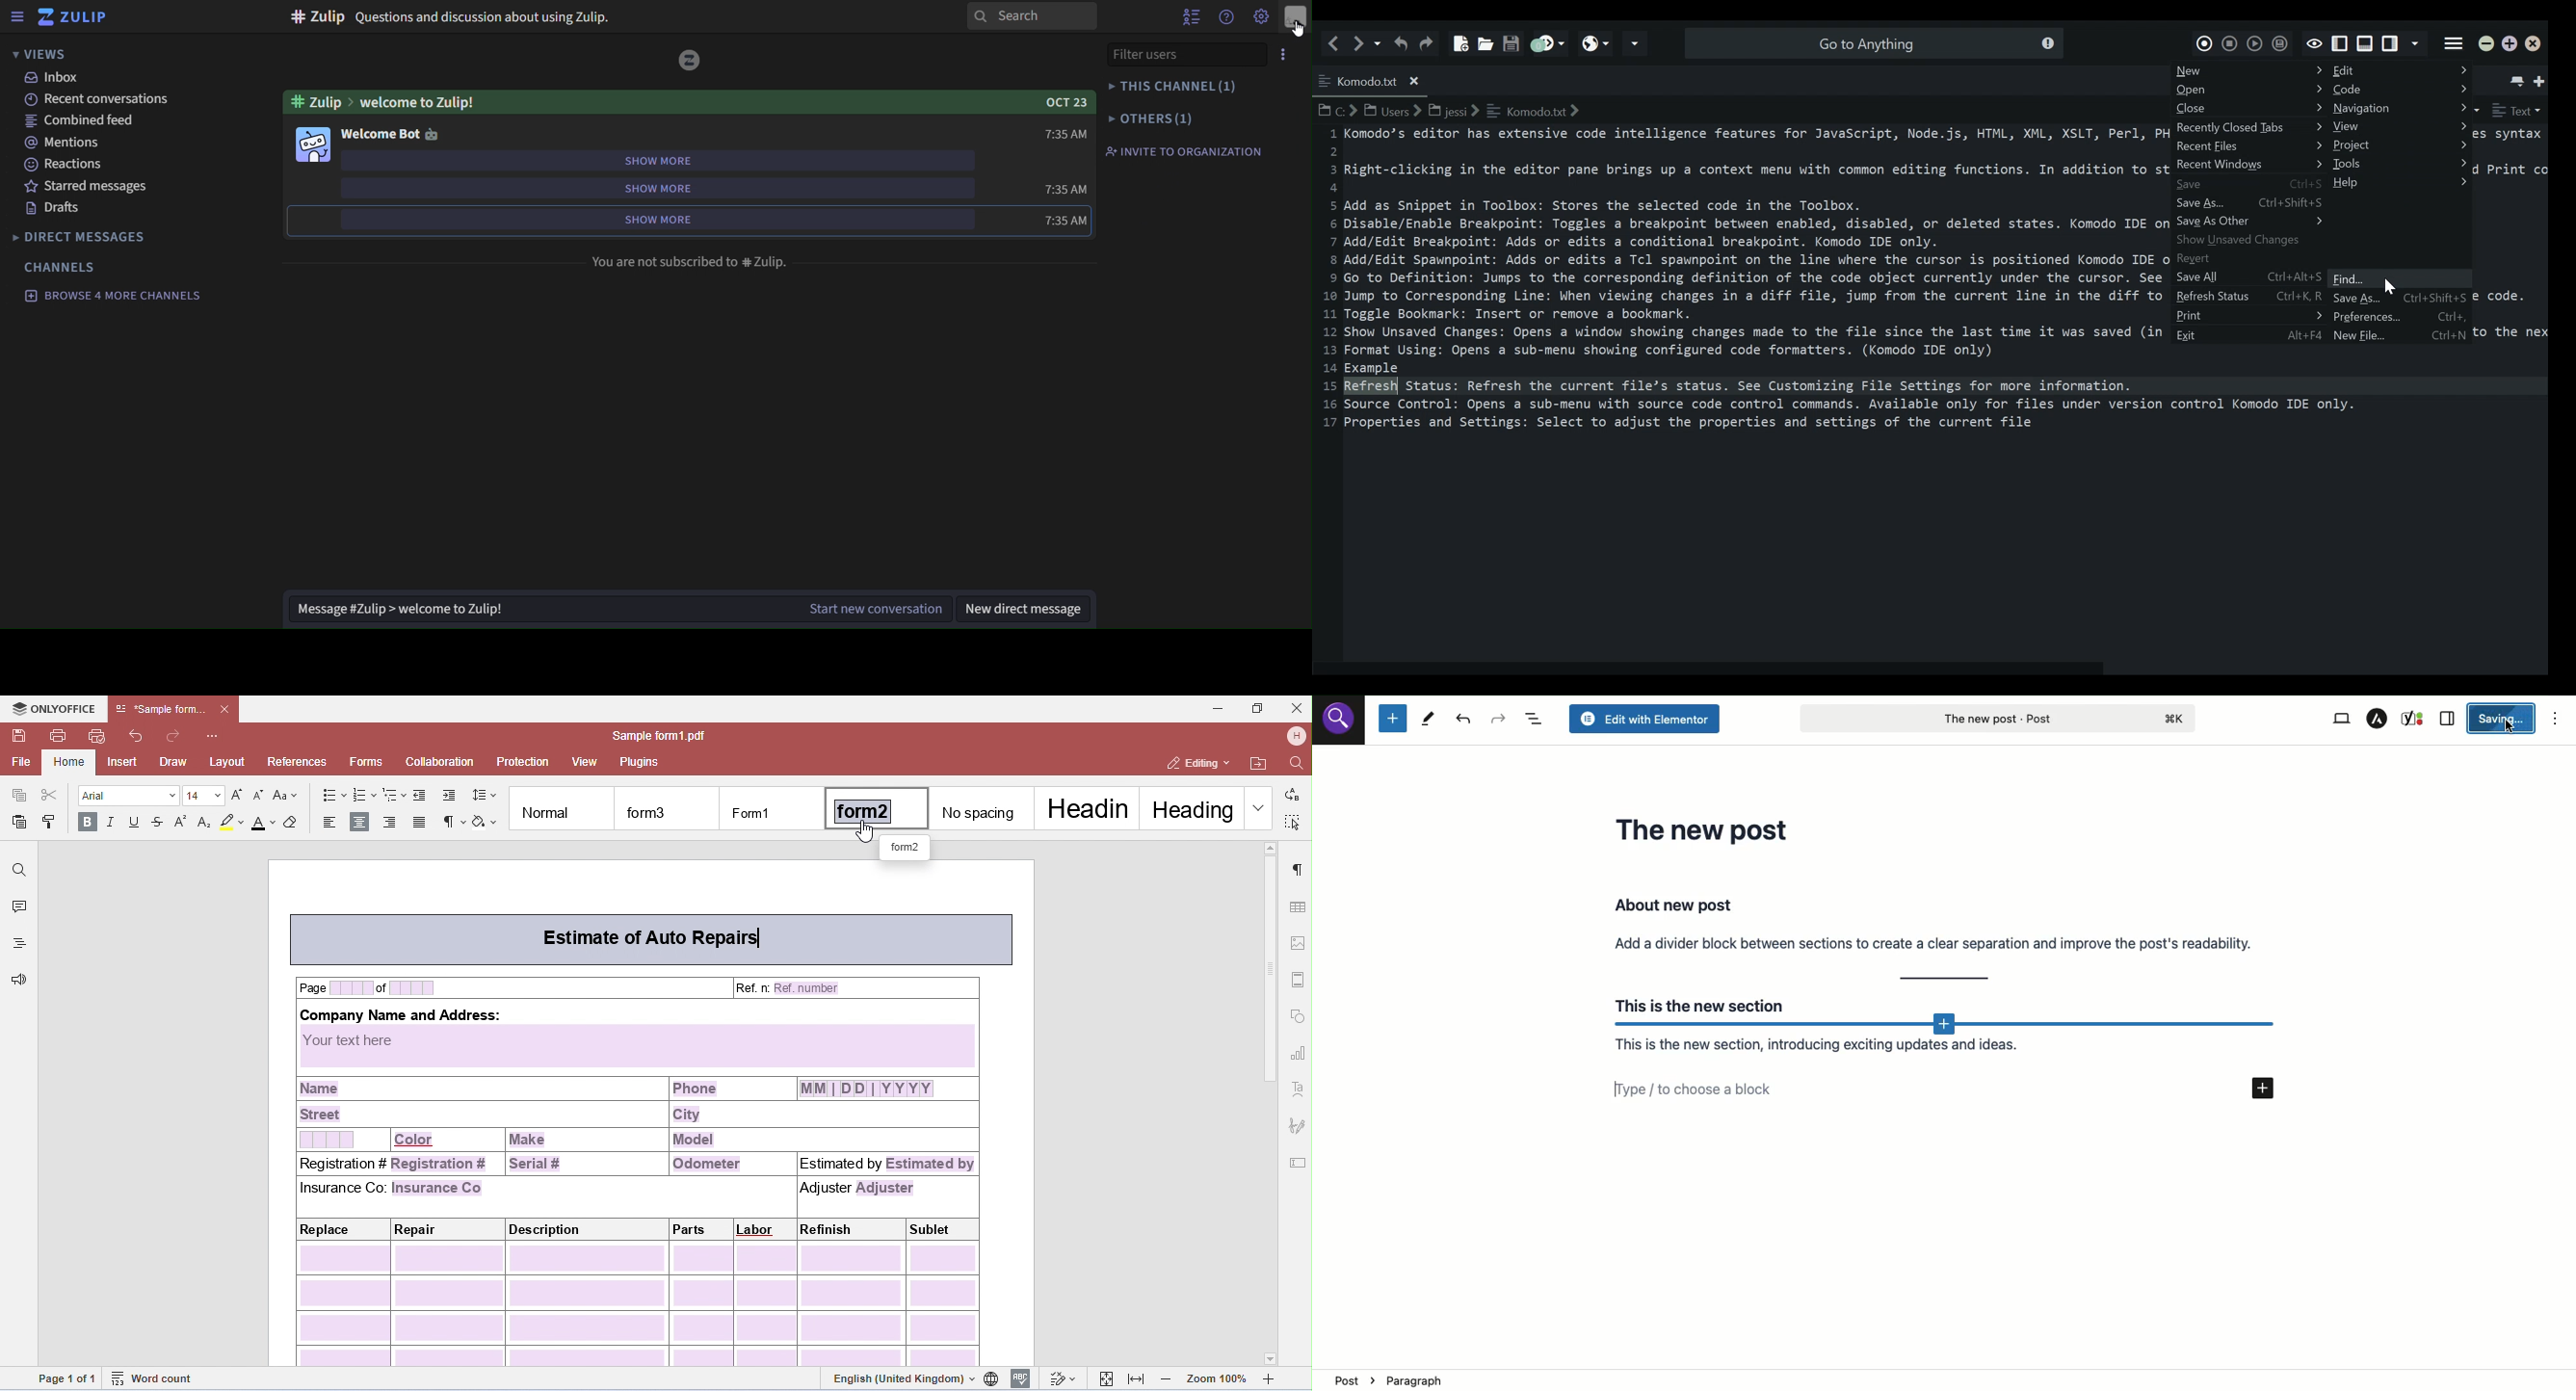 The width and height of the screenshot is (2576, 1400). I want to click on show more, so click(659, 222).